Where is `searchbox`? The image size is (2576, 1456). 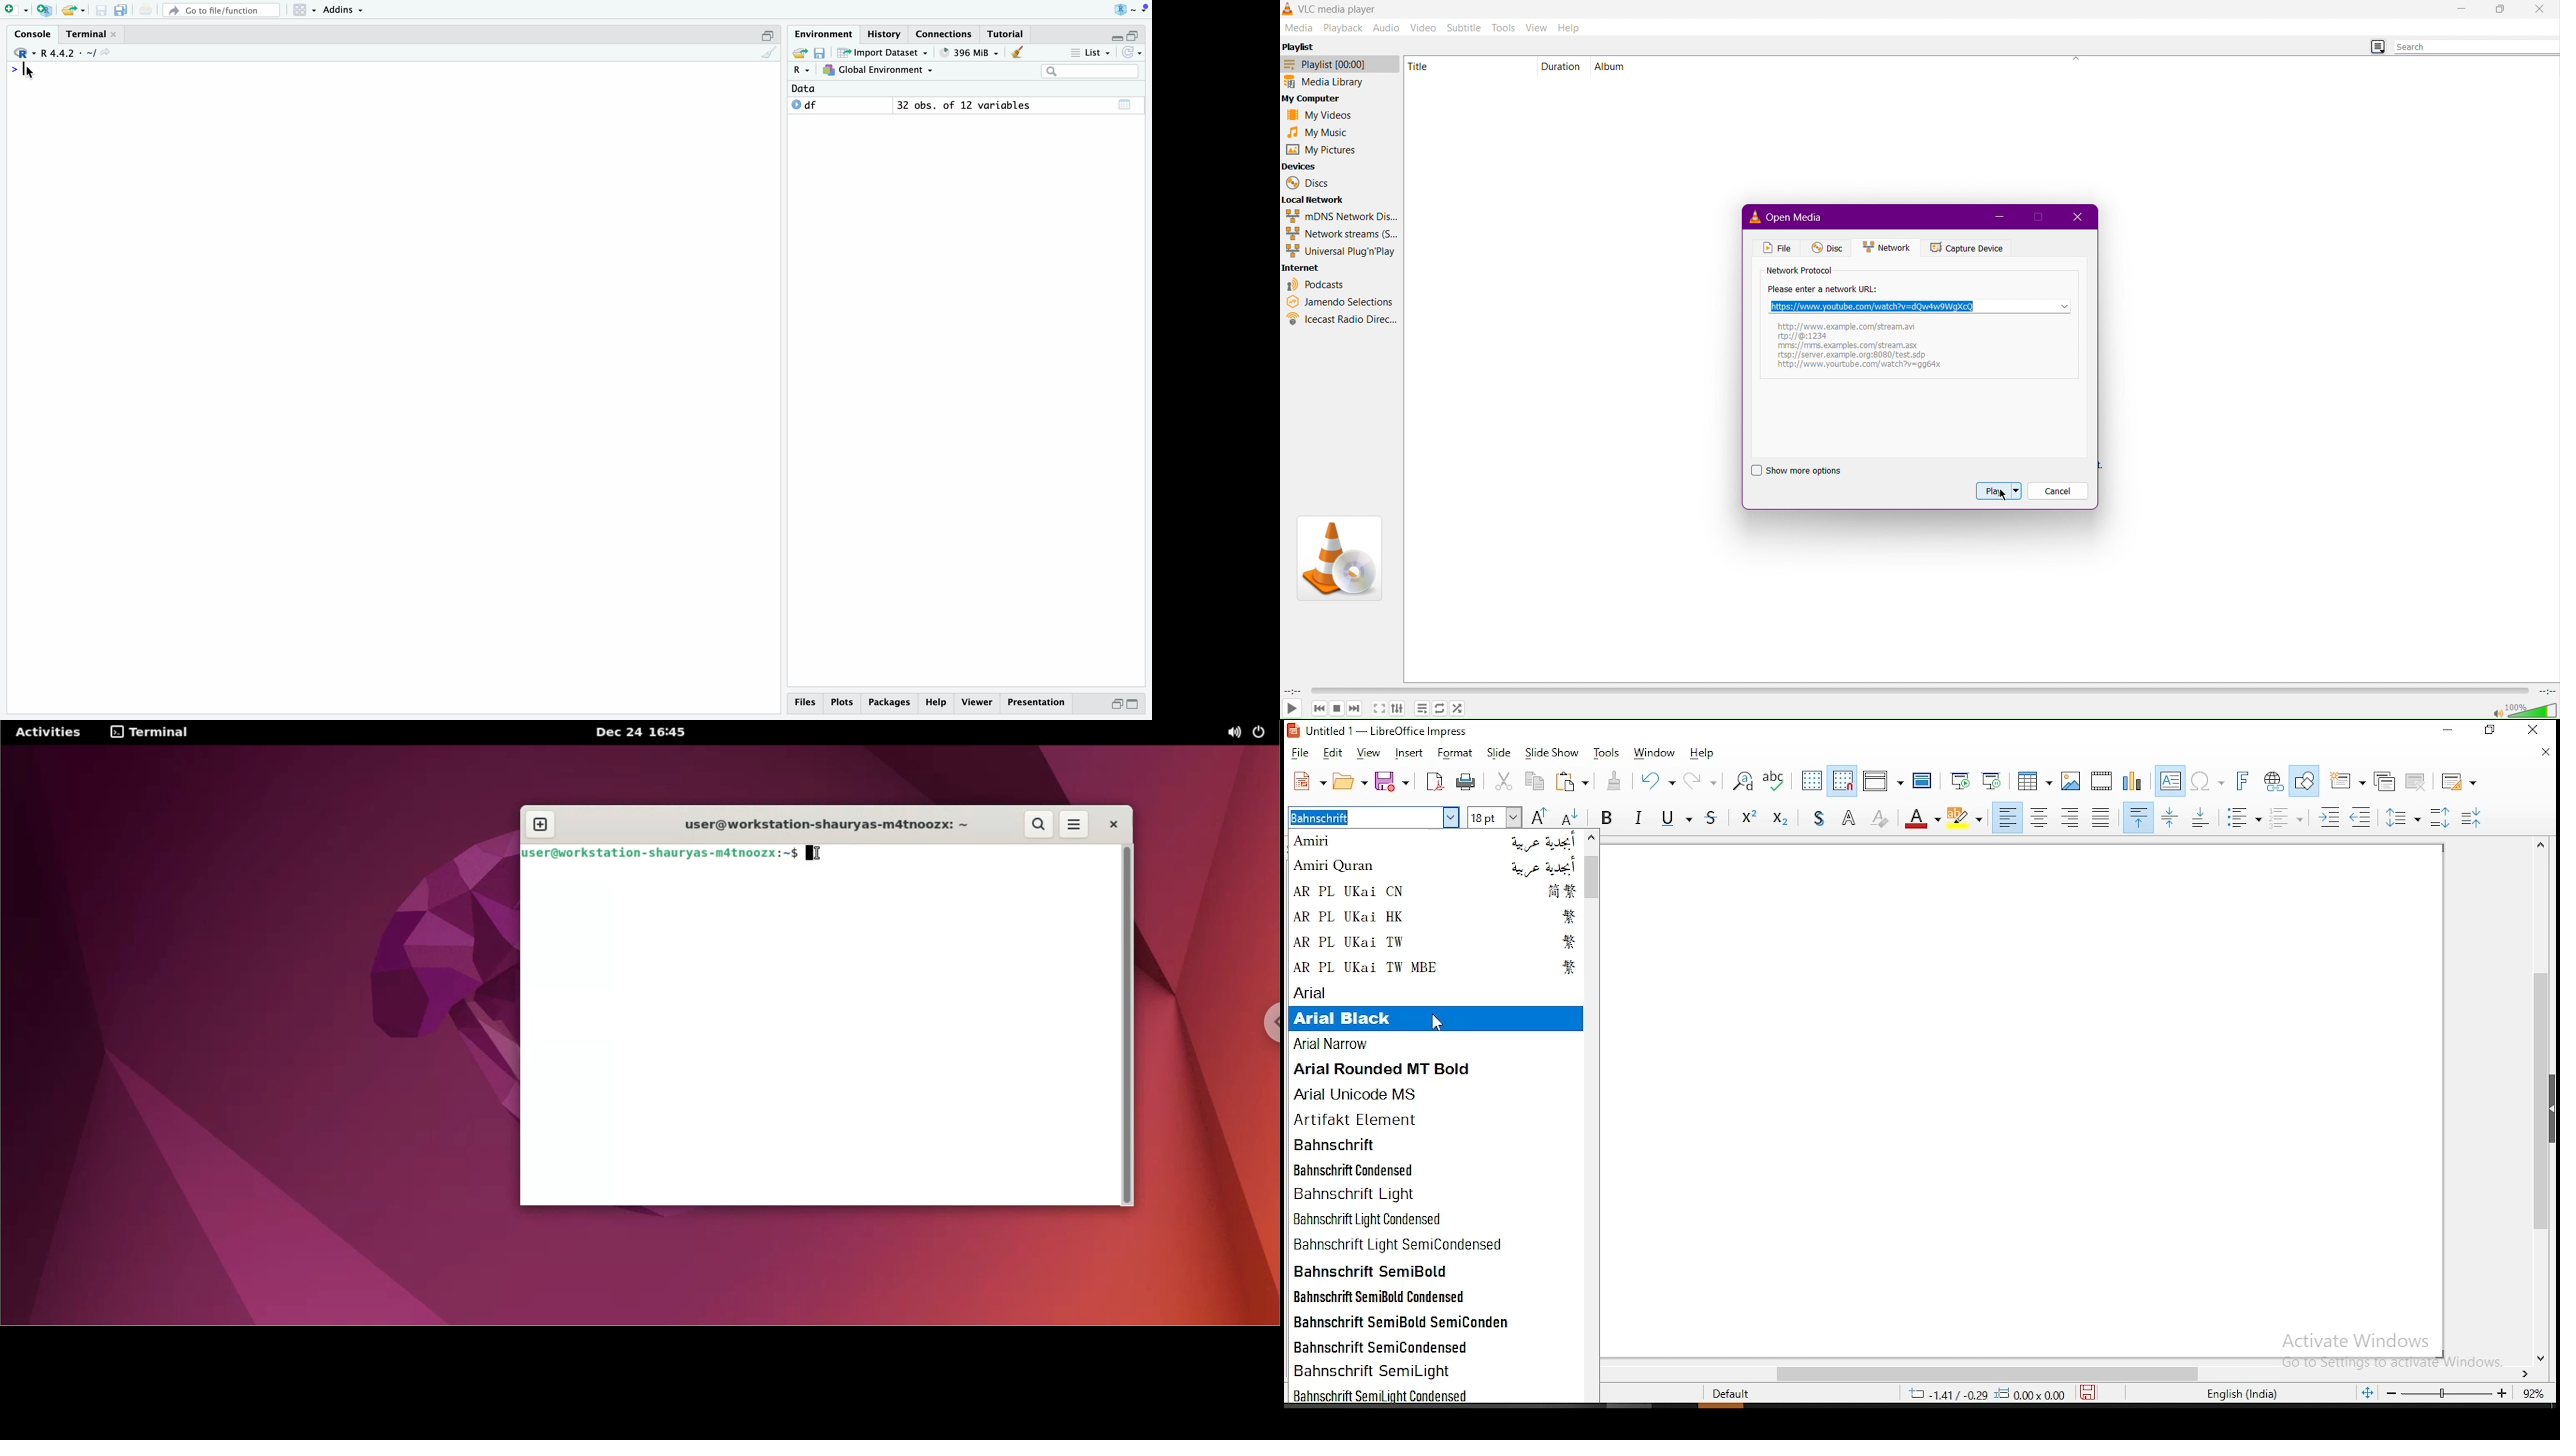
searchbox is located at coordinates (1091, 71).